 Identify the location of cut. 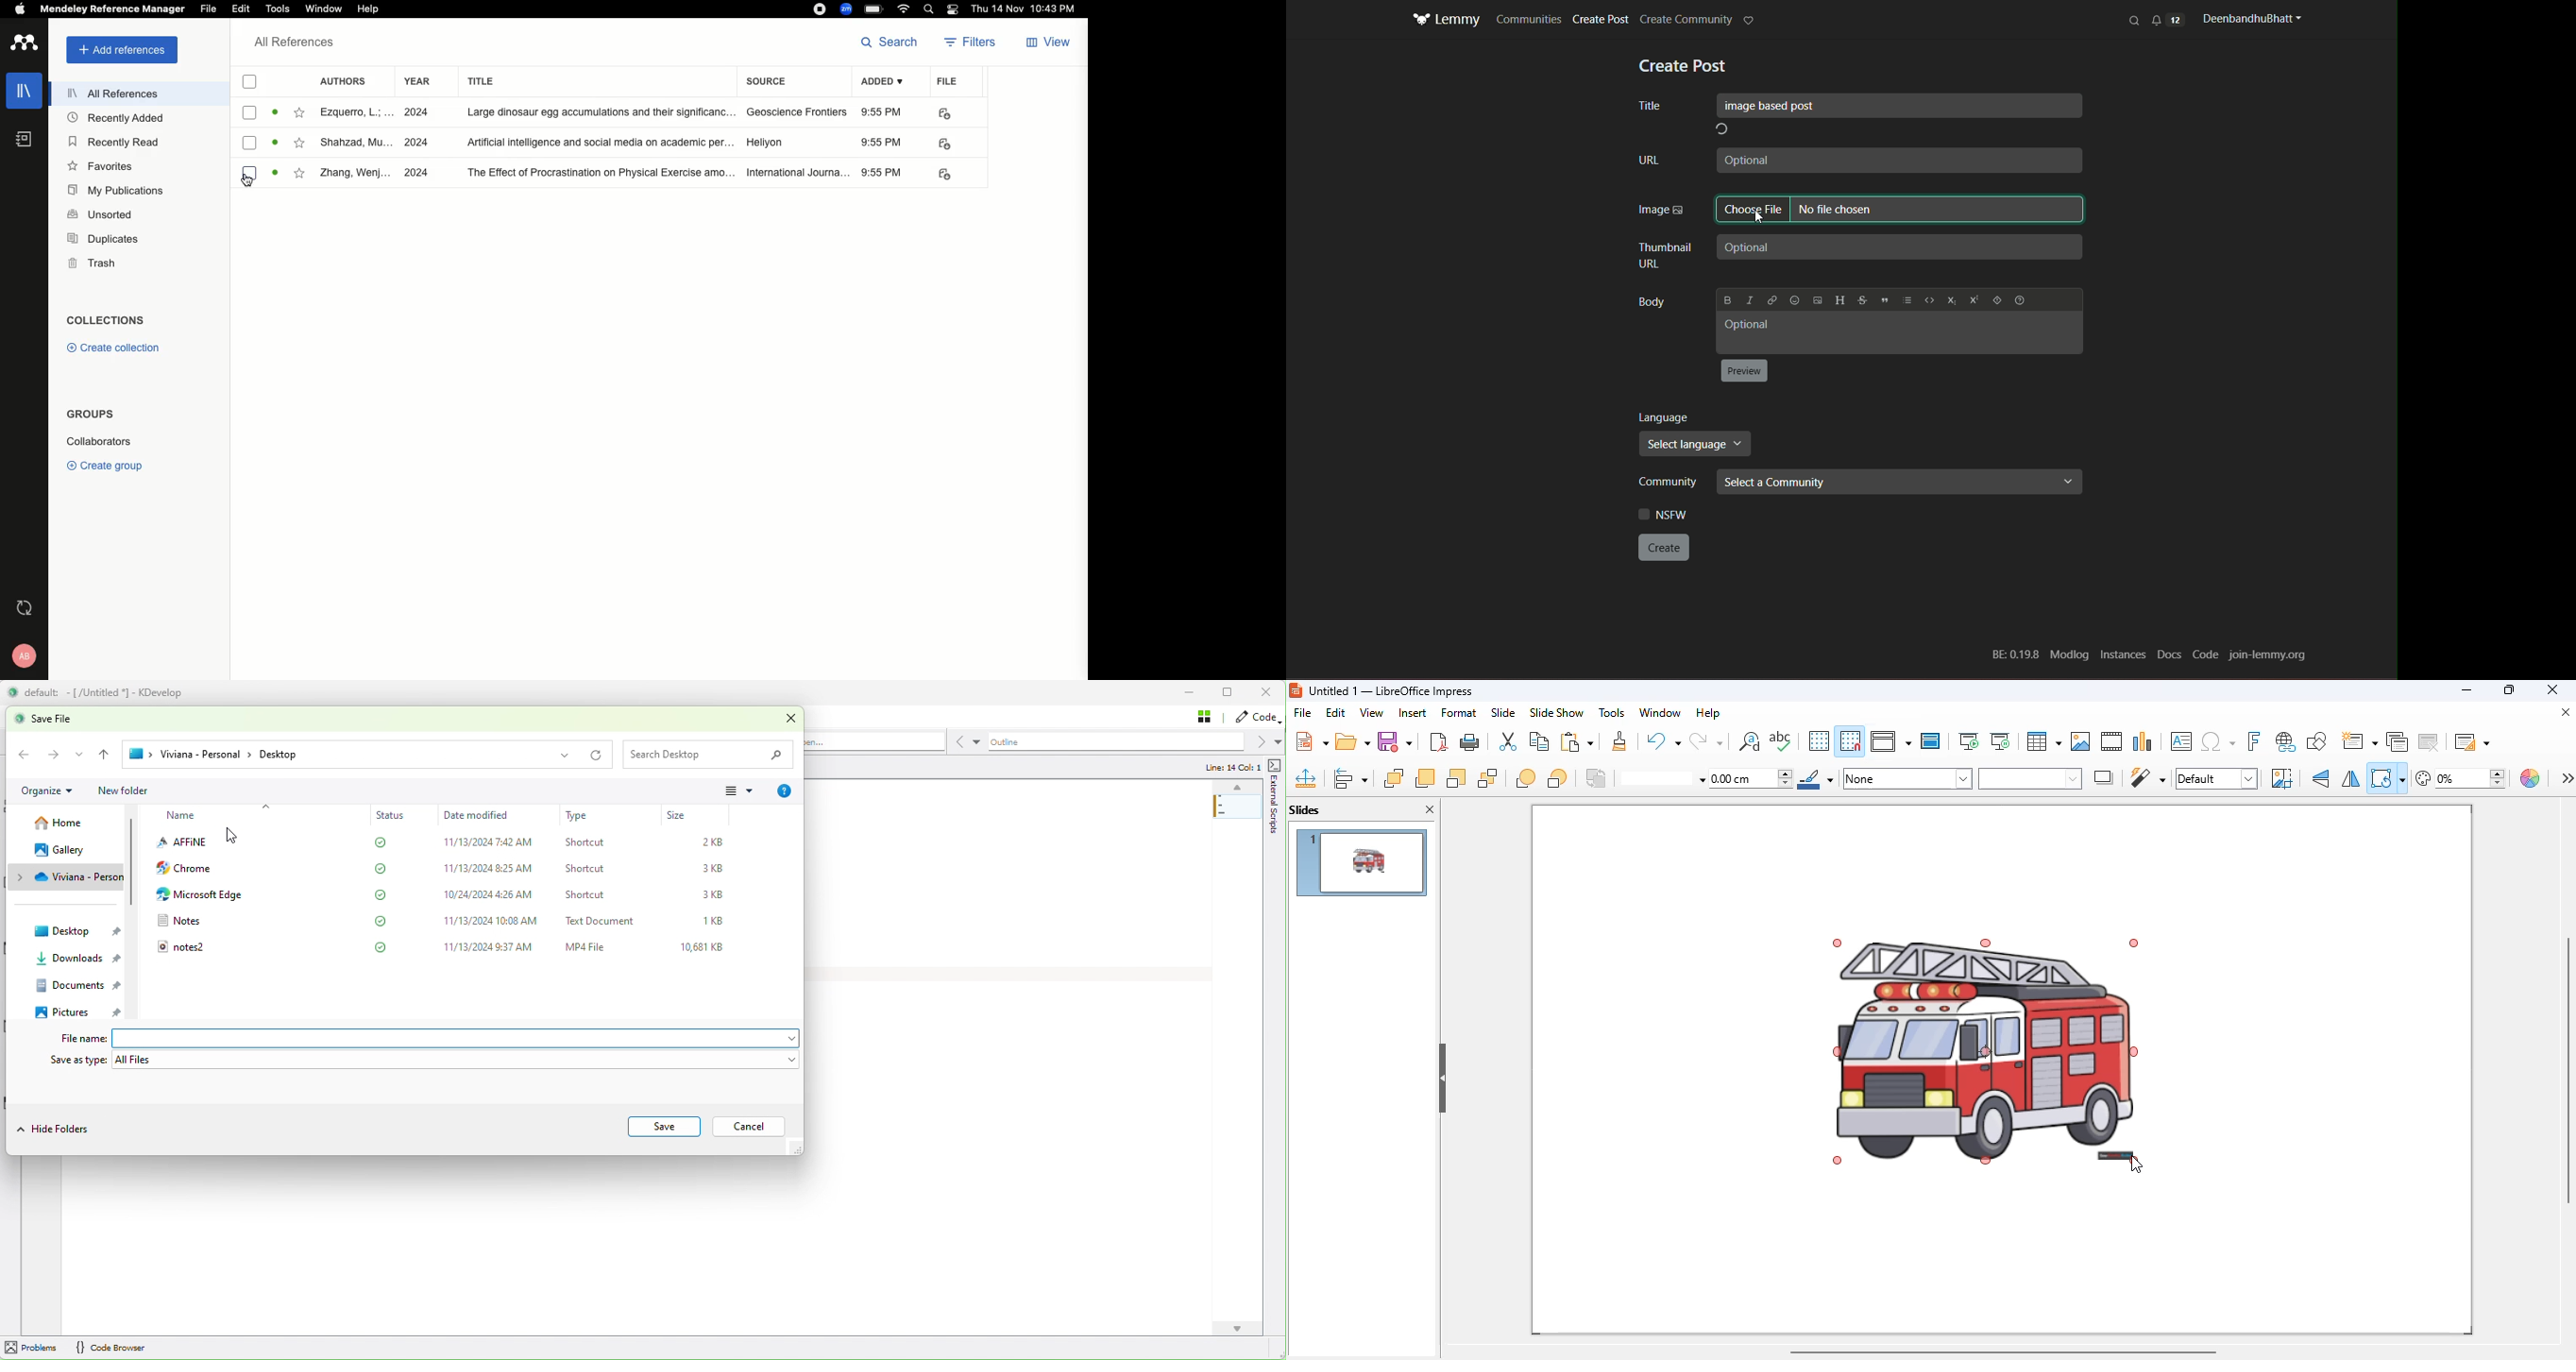
(1508, 741).